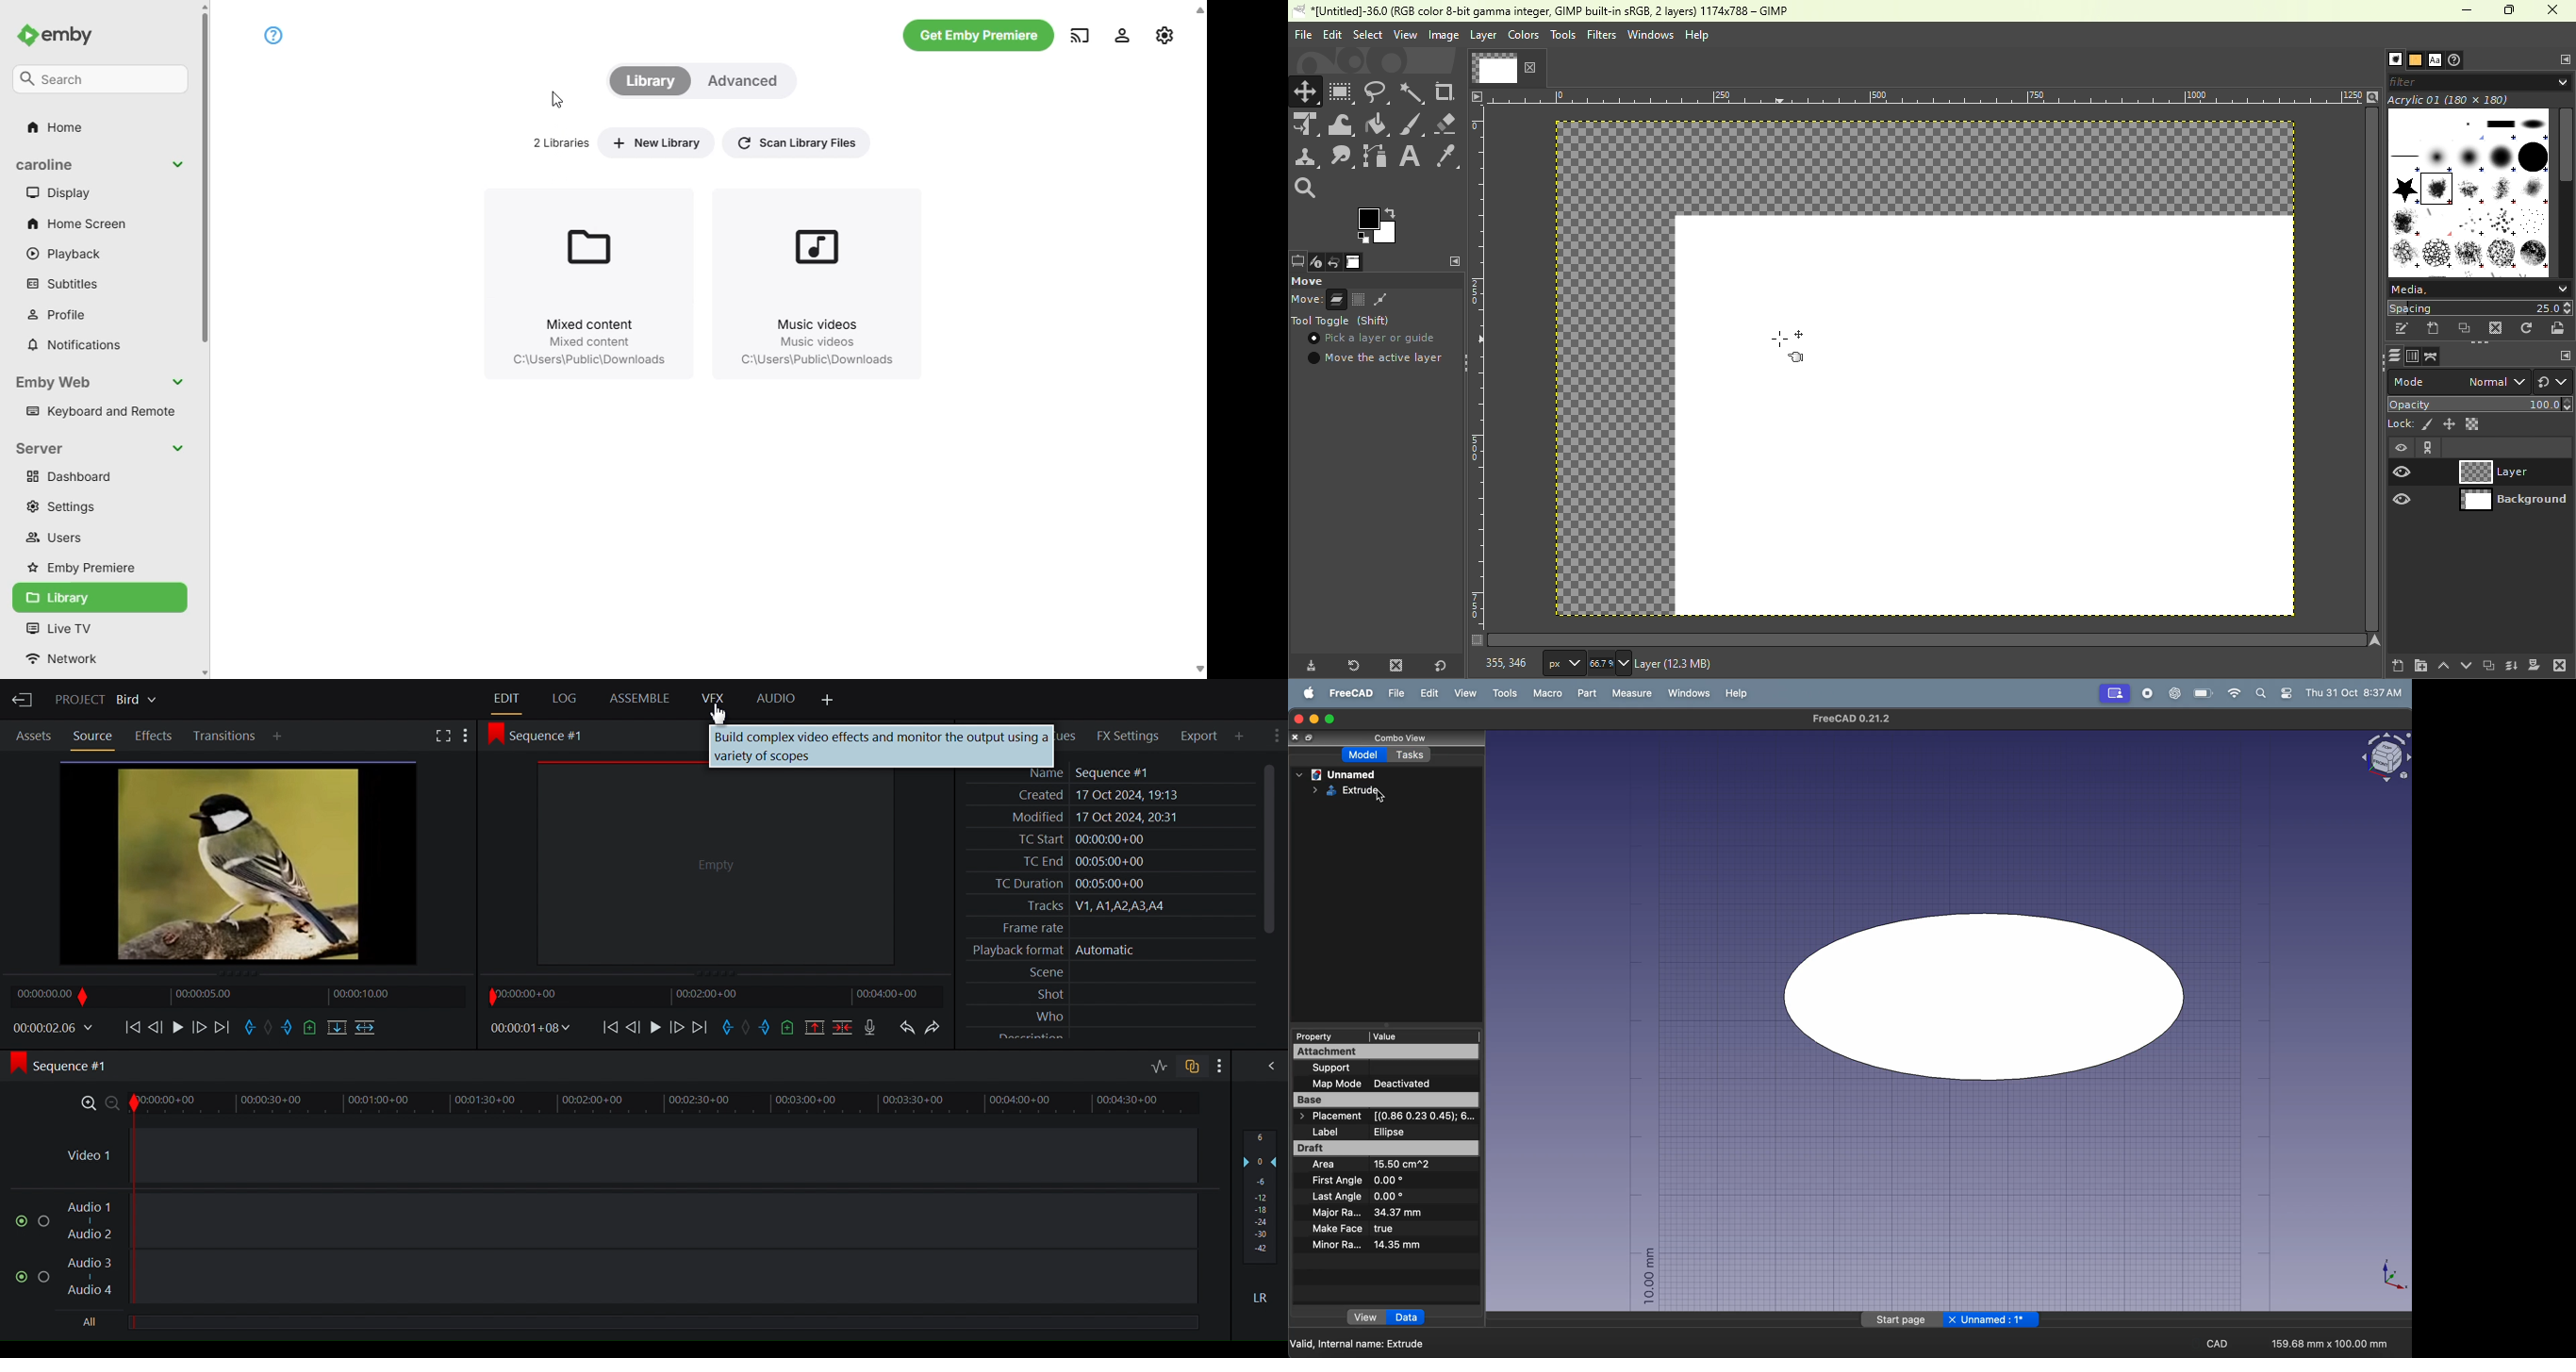 The height and width of the screenshot is (1372, 2576). I want to click on Toggle audio track sync, so click(1193, 1066).